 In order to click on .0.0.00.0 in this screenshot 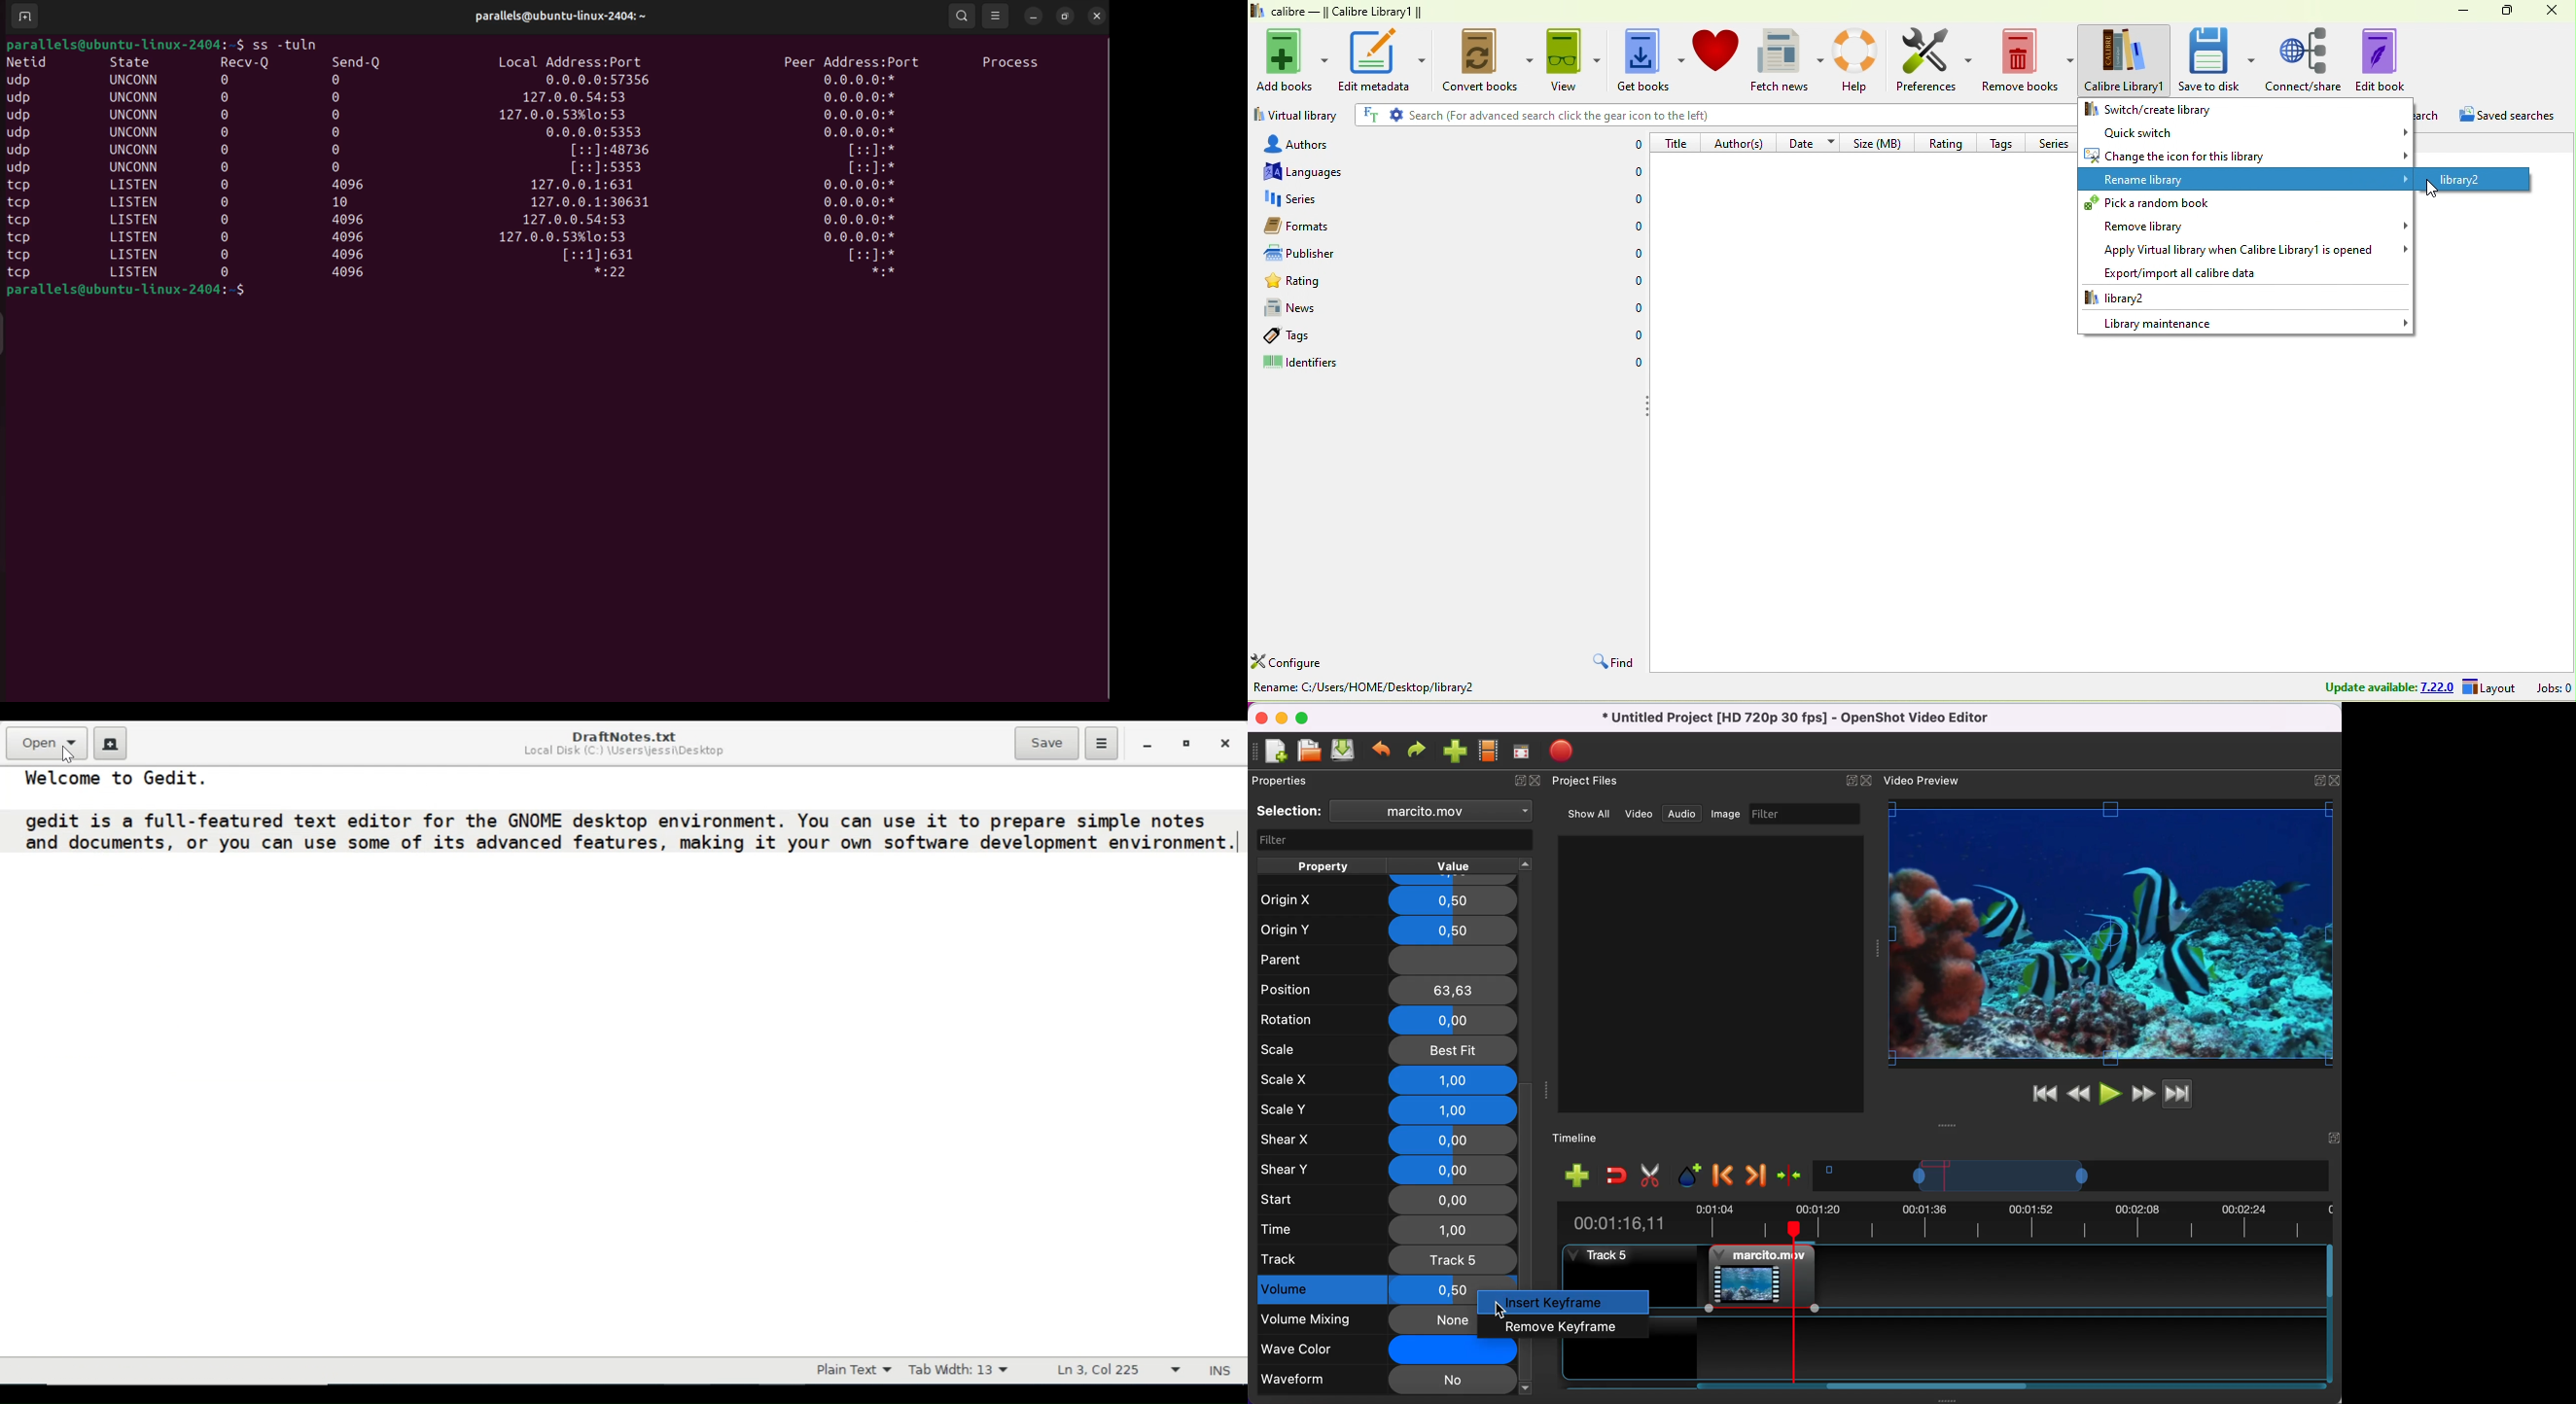, I will do `click(861, 185)`.